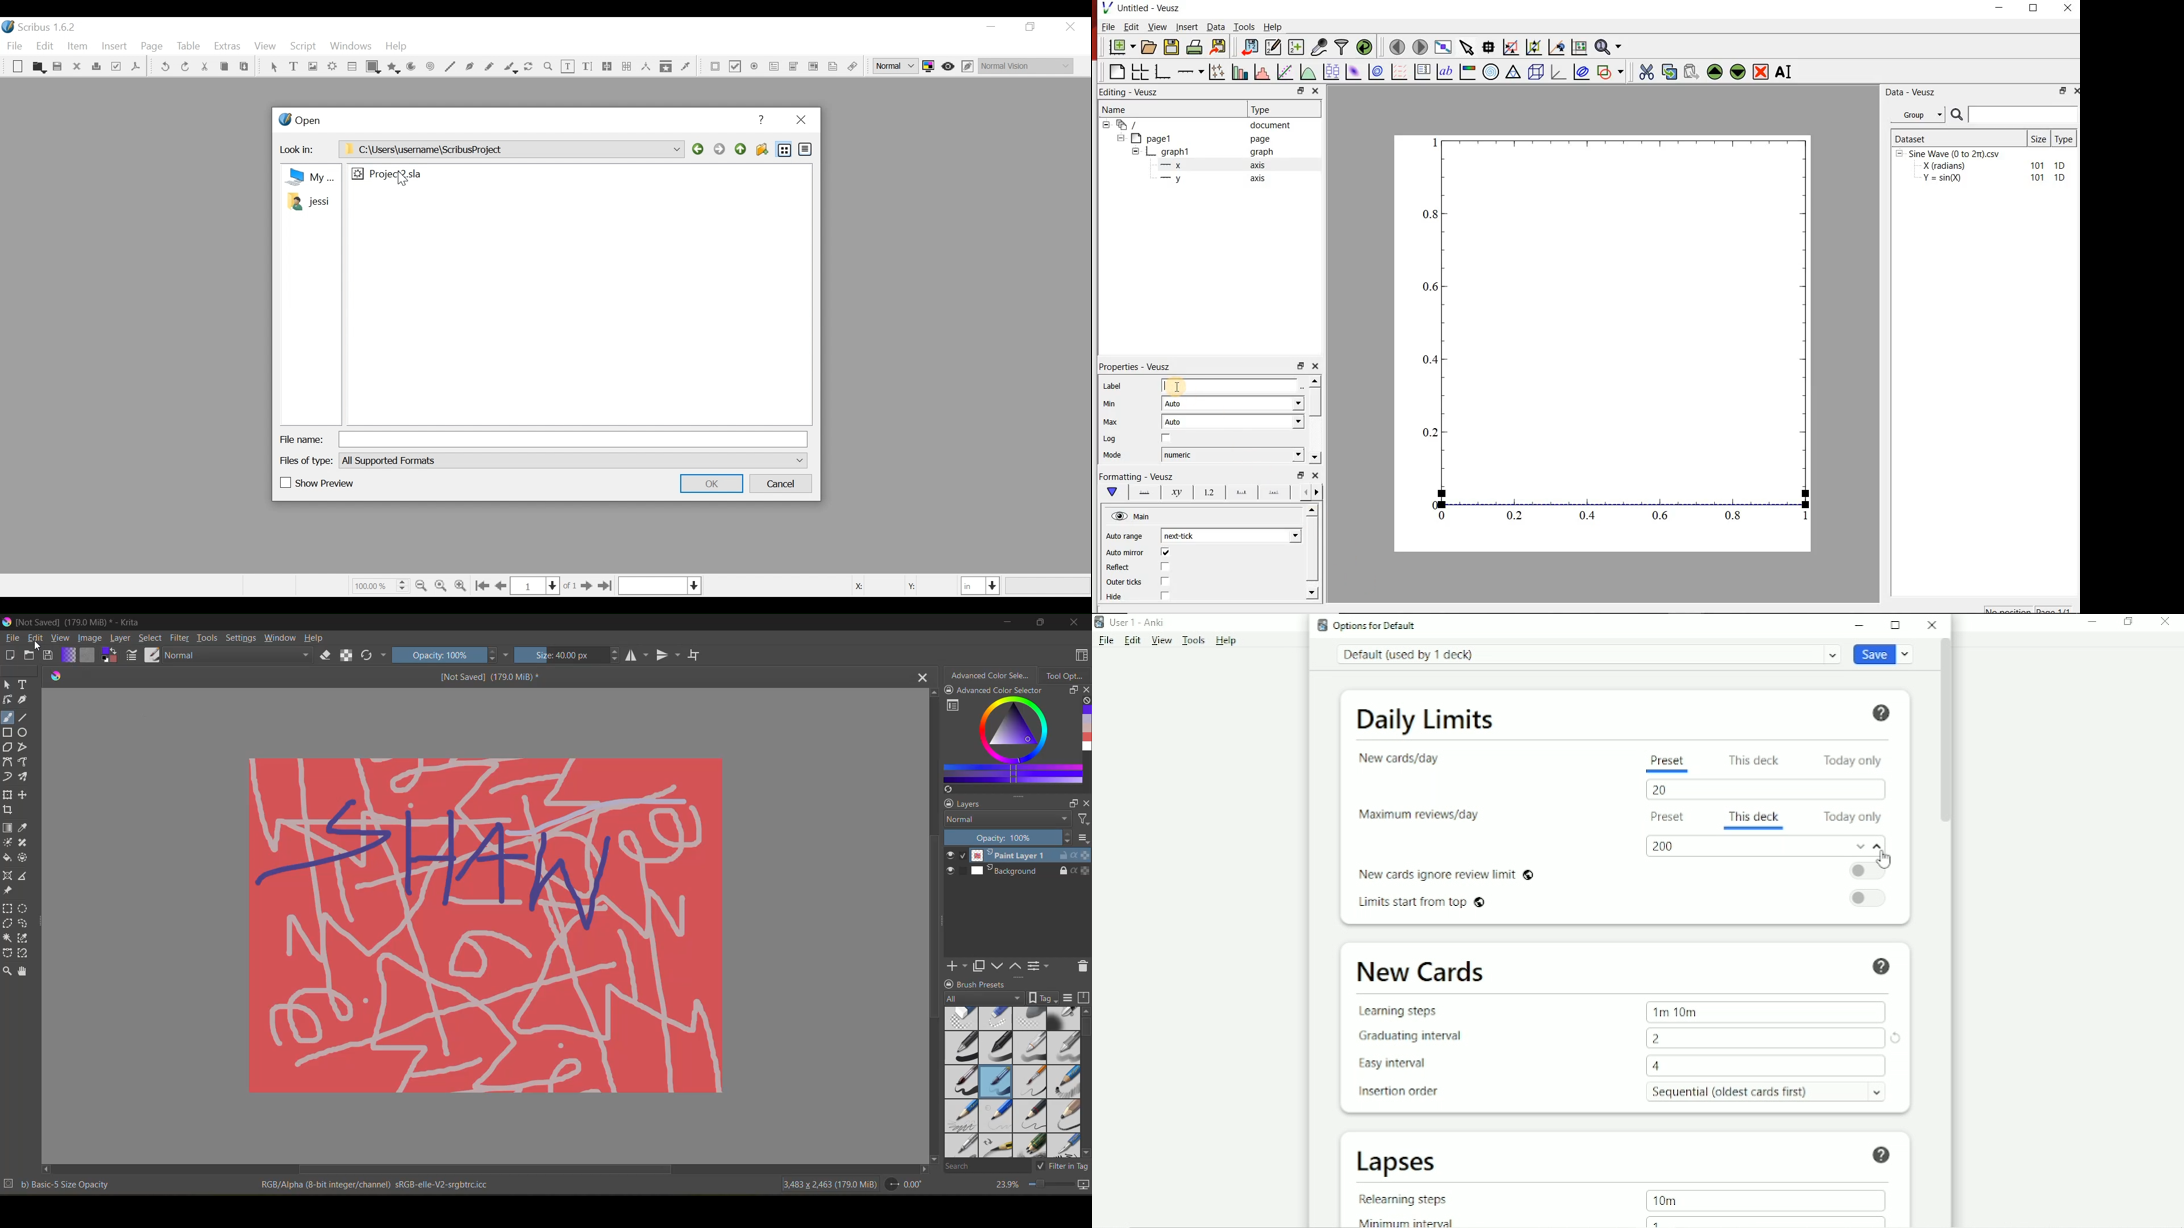 This screenshot has height=1232, width=2184. What do you see at coordinates (1886, 655) in the screenshot?
I see `Save` at bounding box center [1886, 655].